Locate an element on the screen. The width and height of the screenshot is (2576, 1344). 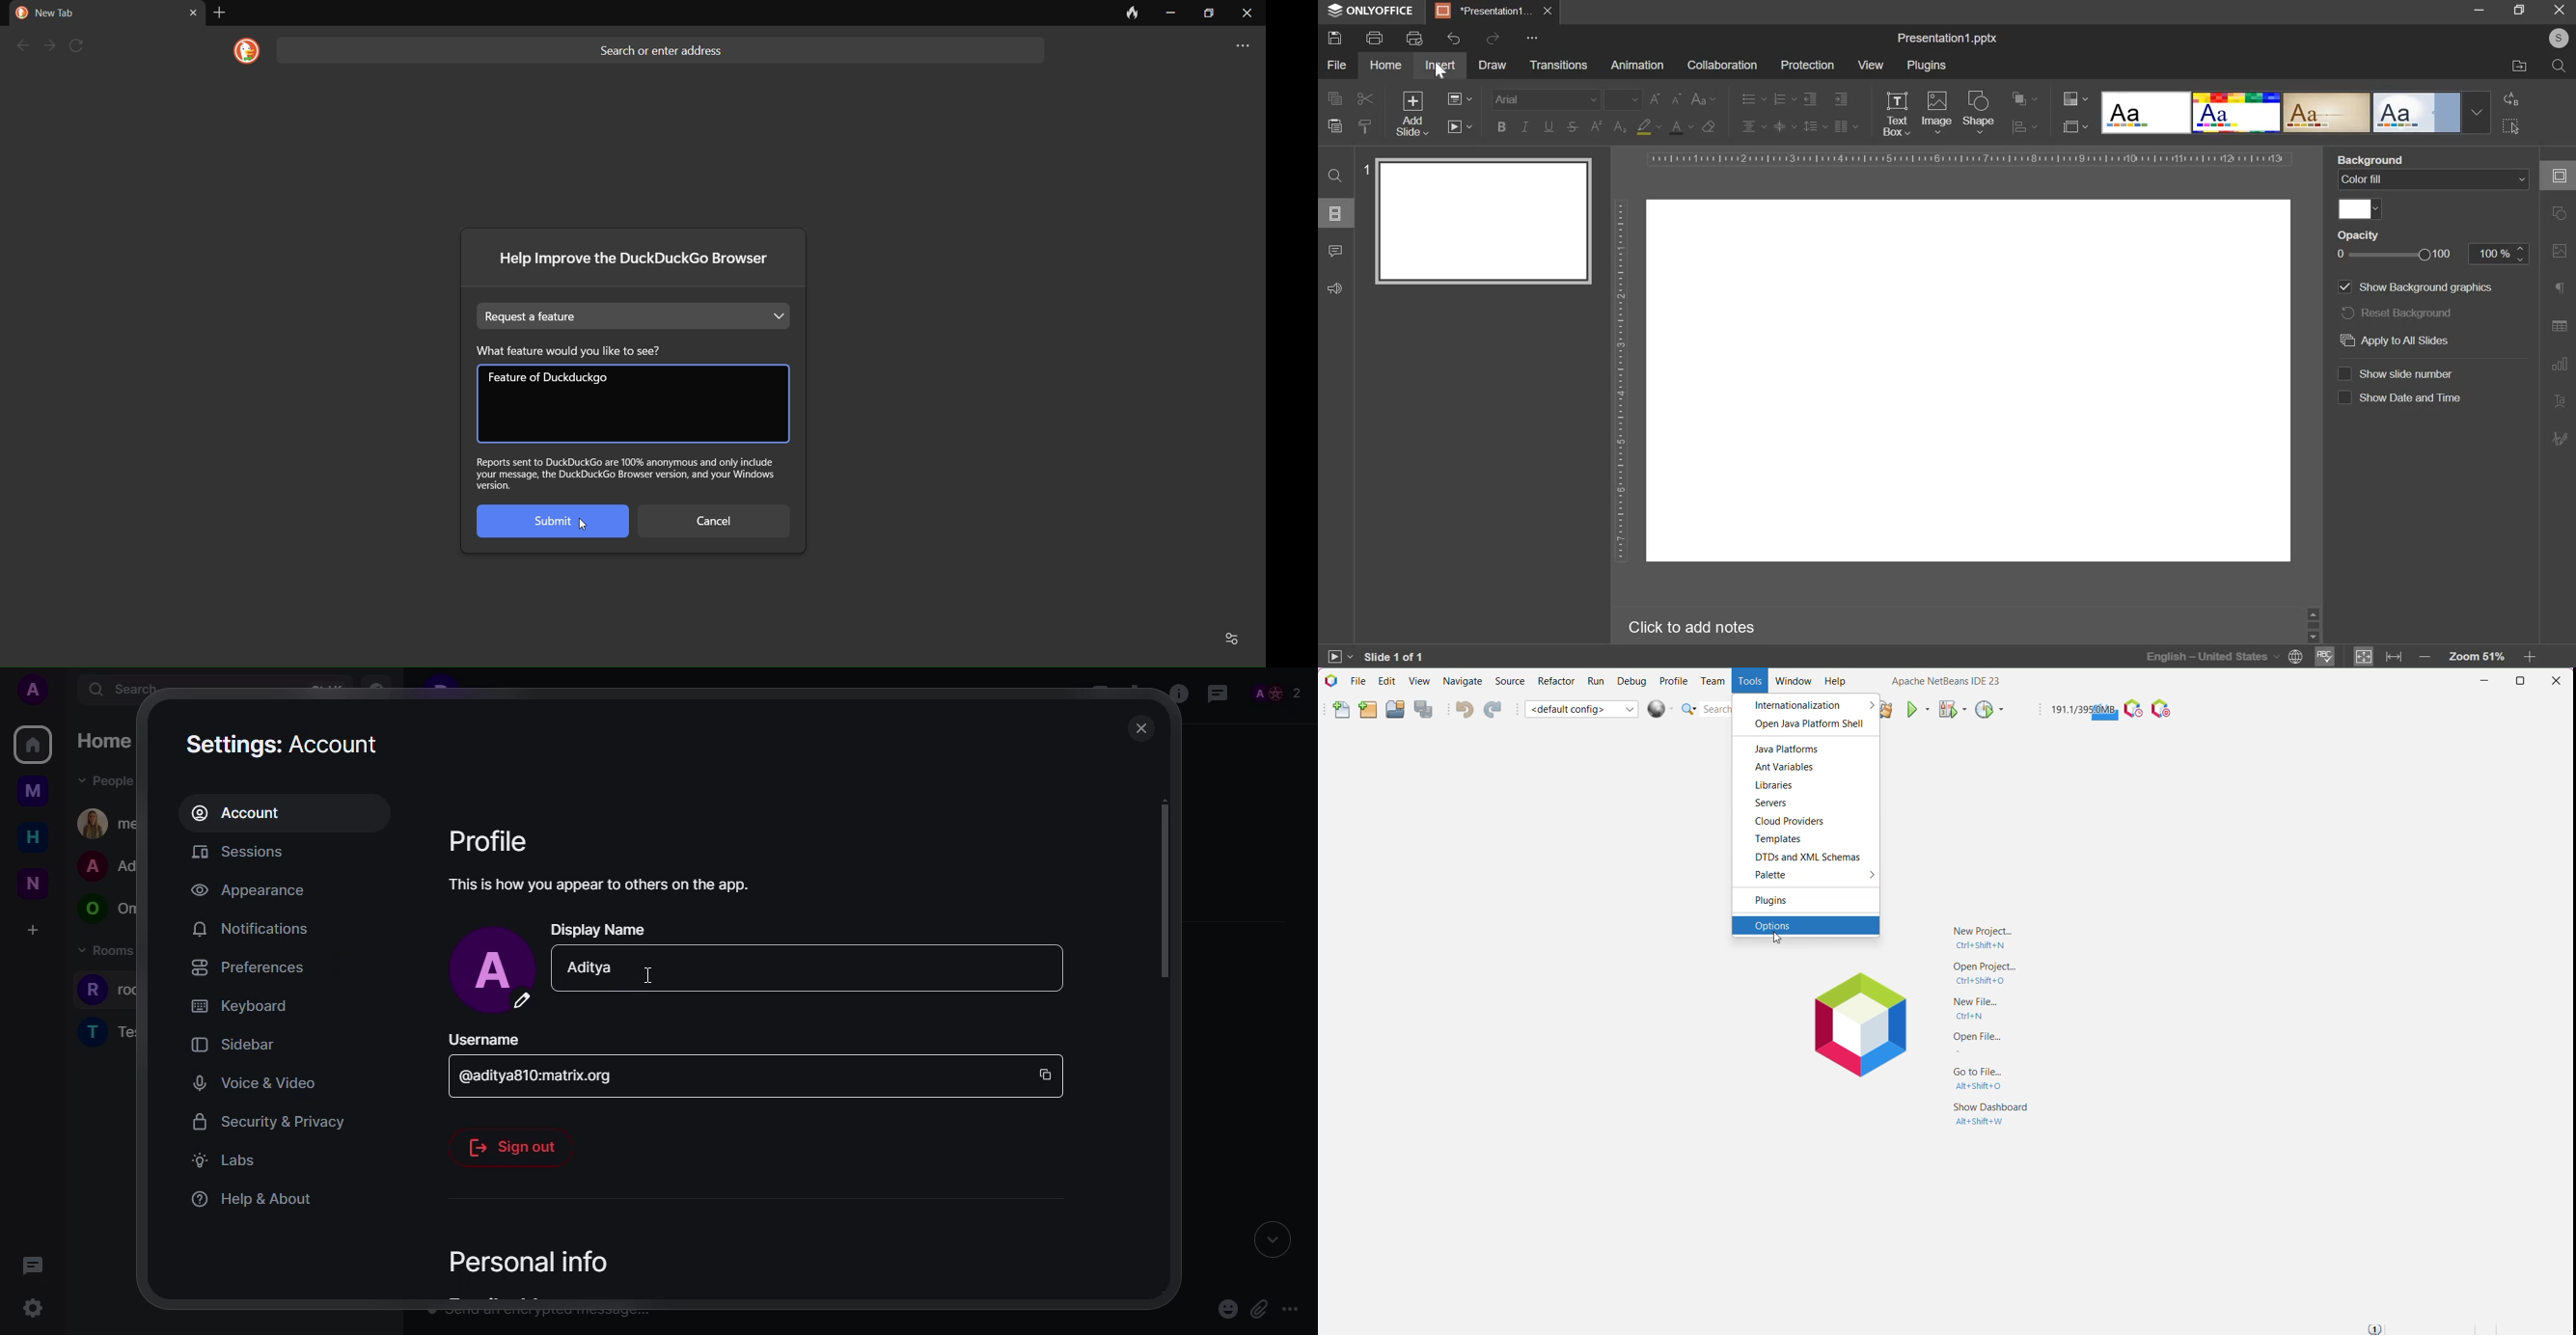
undo is located at coordinates (1454, 39).